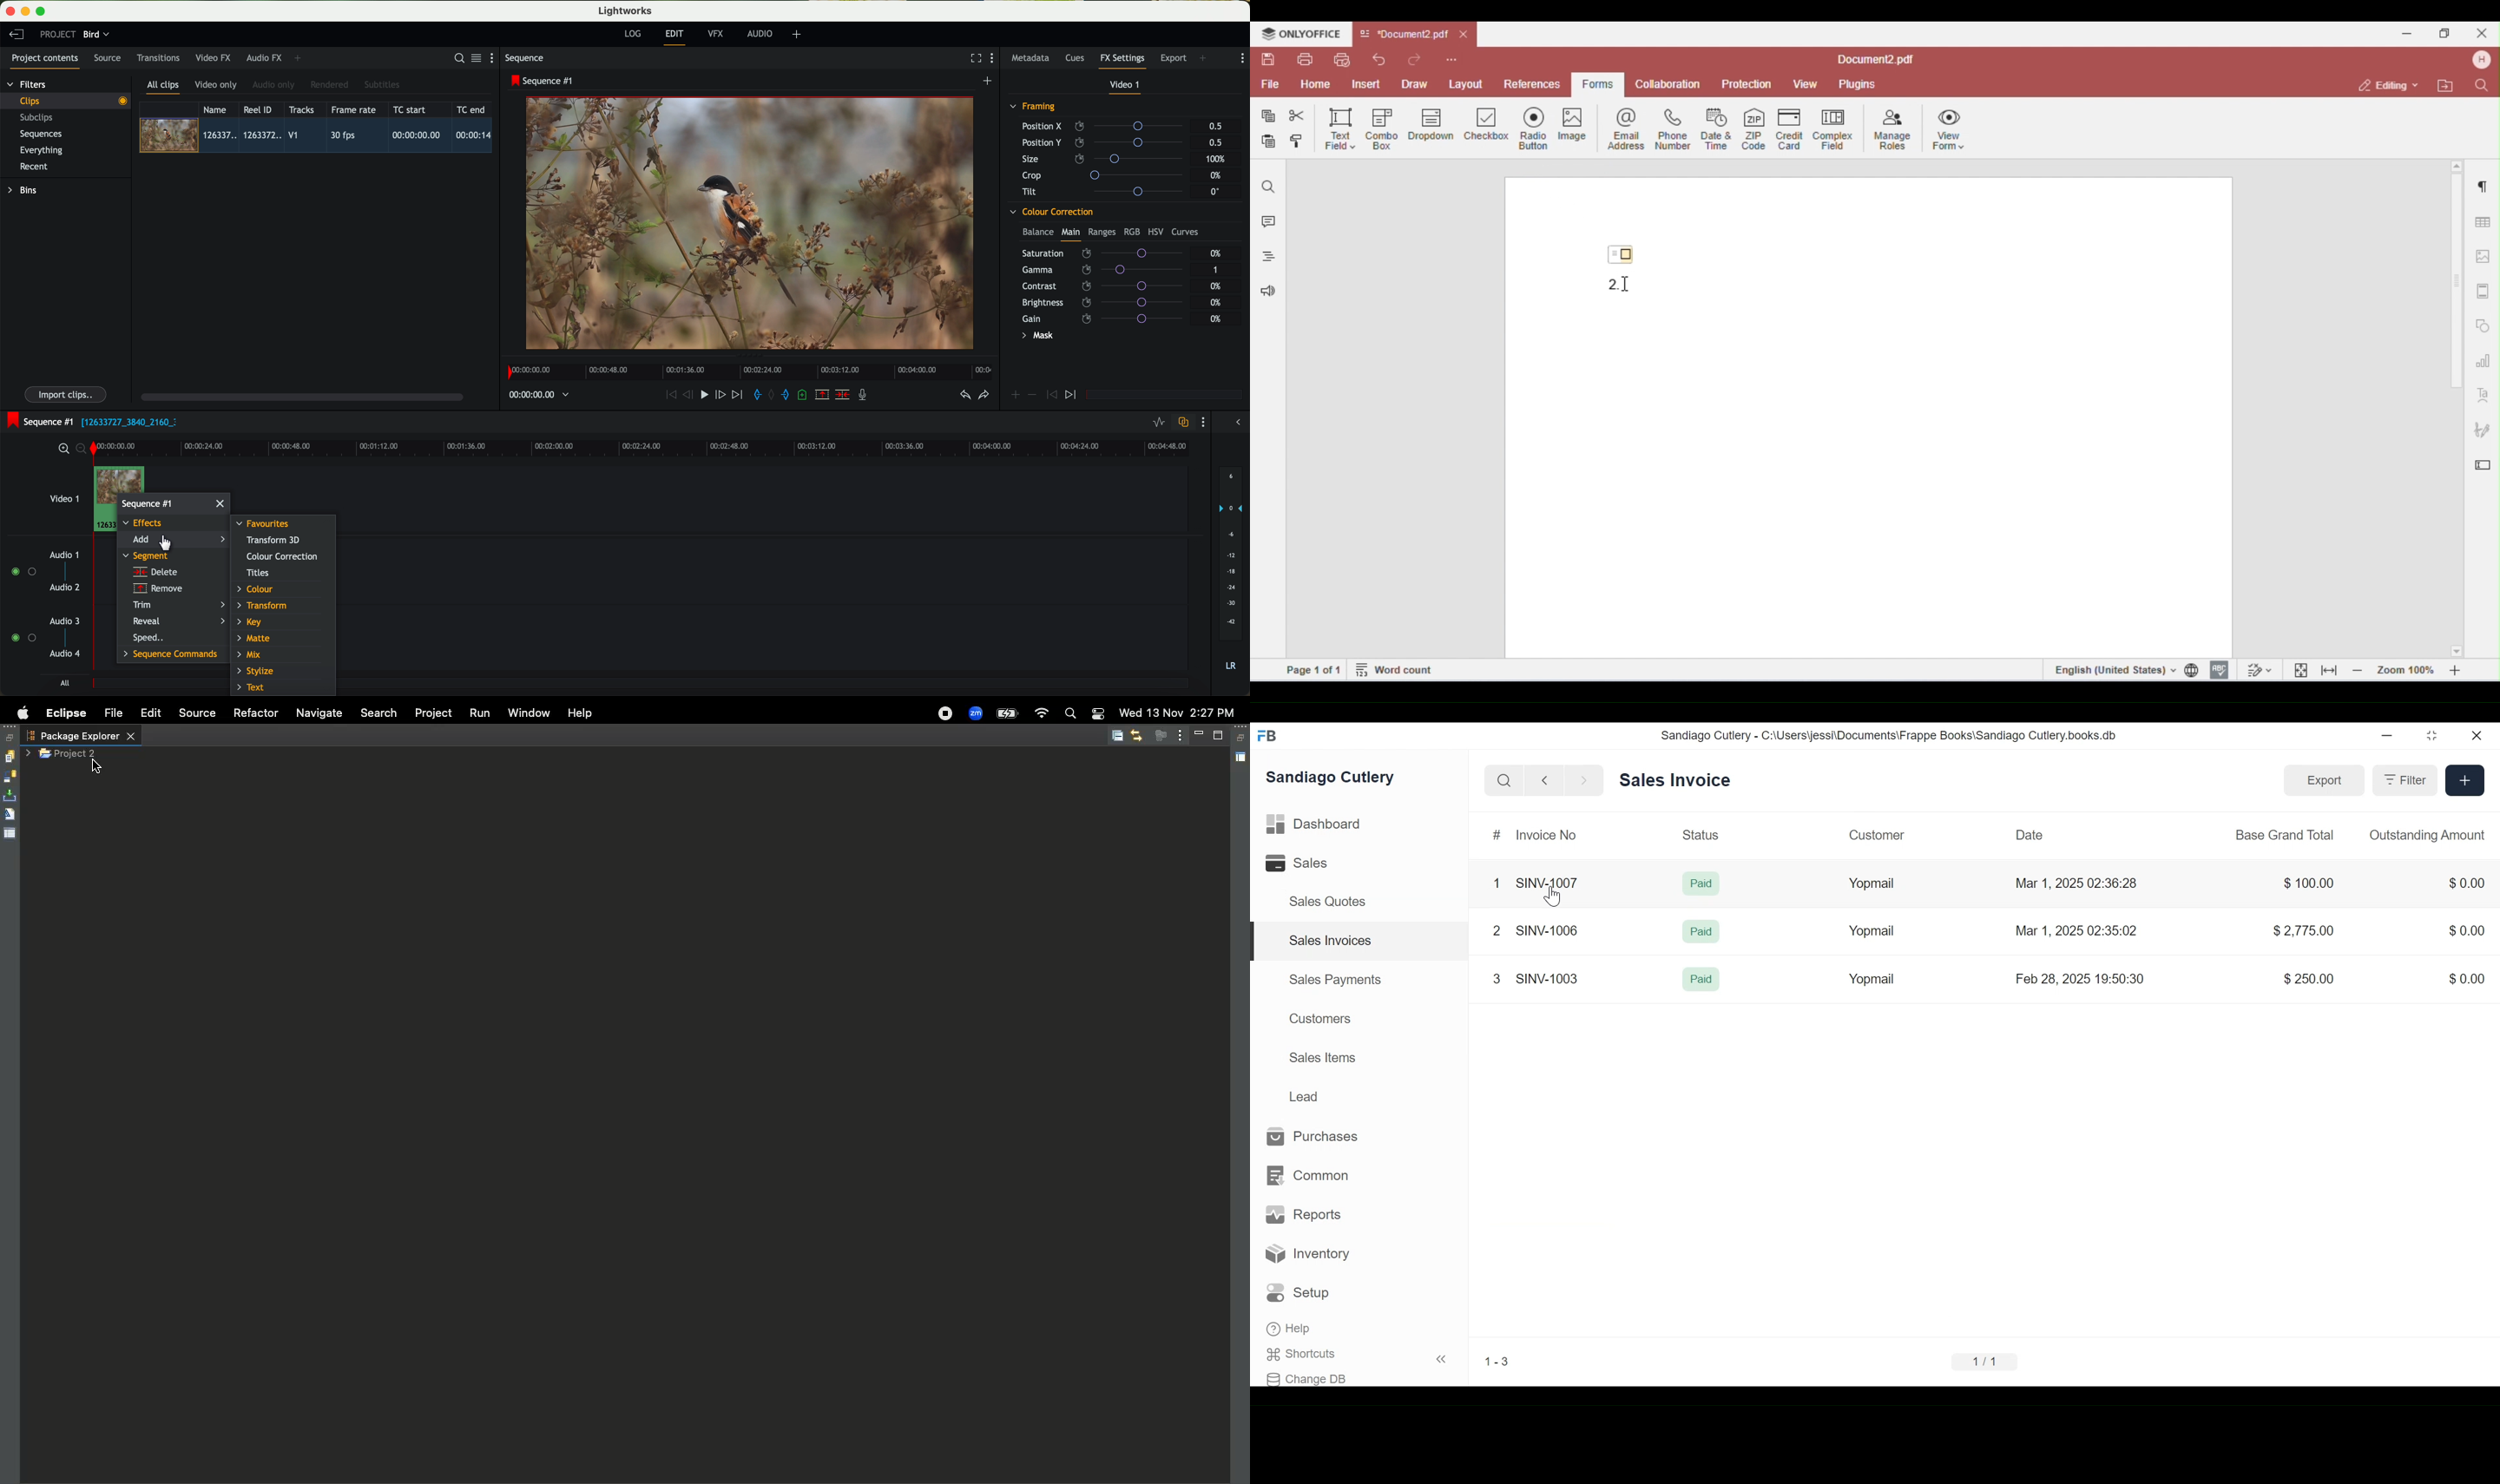 Image resolution: width=2520 pixels, height=1484 pixels. Describe the element at coordinates (543, 81) in the screenshot. I see `sequence #1` at that location.